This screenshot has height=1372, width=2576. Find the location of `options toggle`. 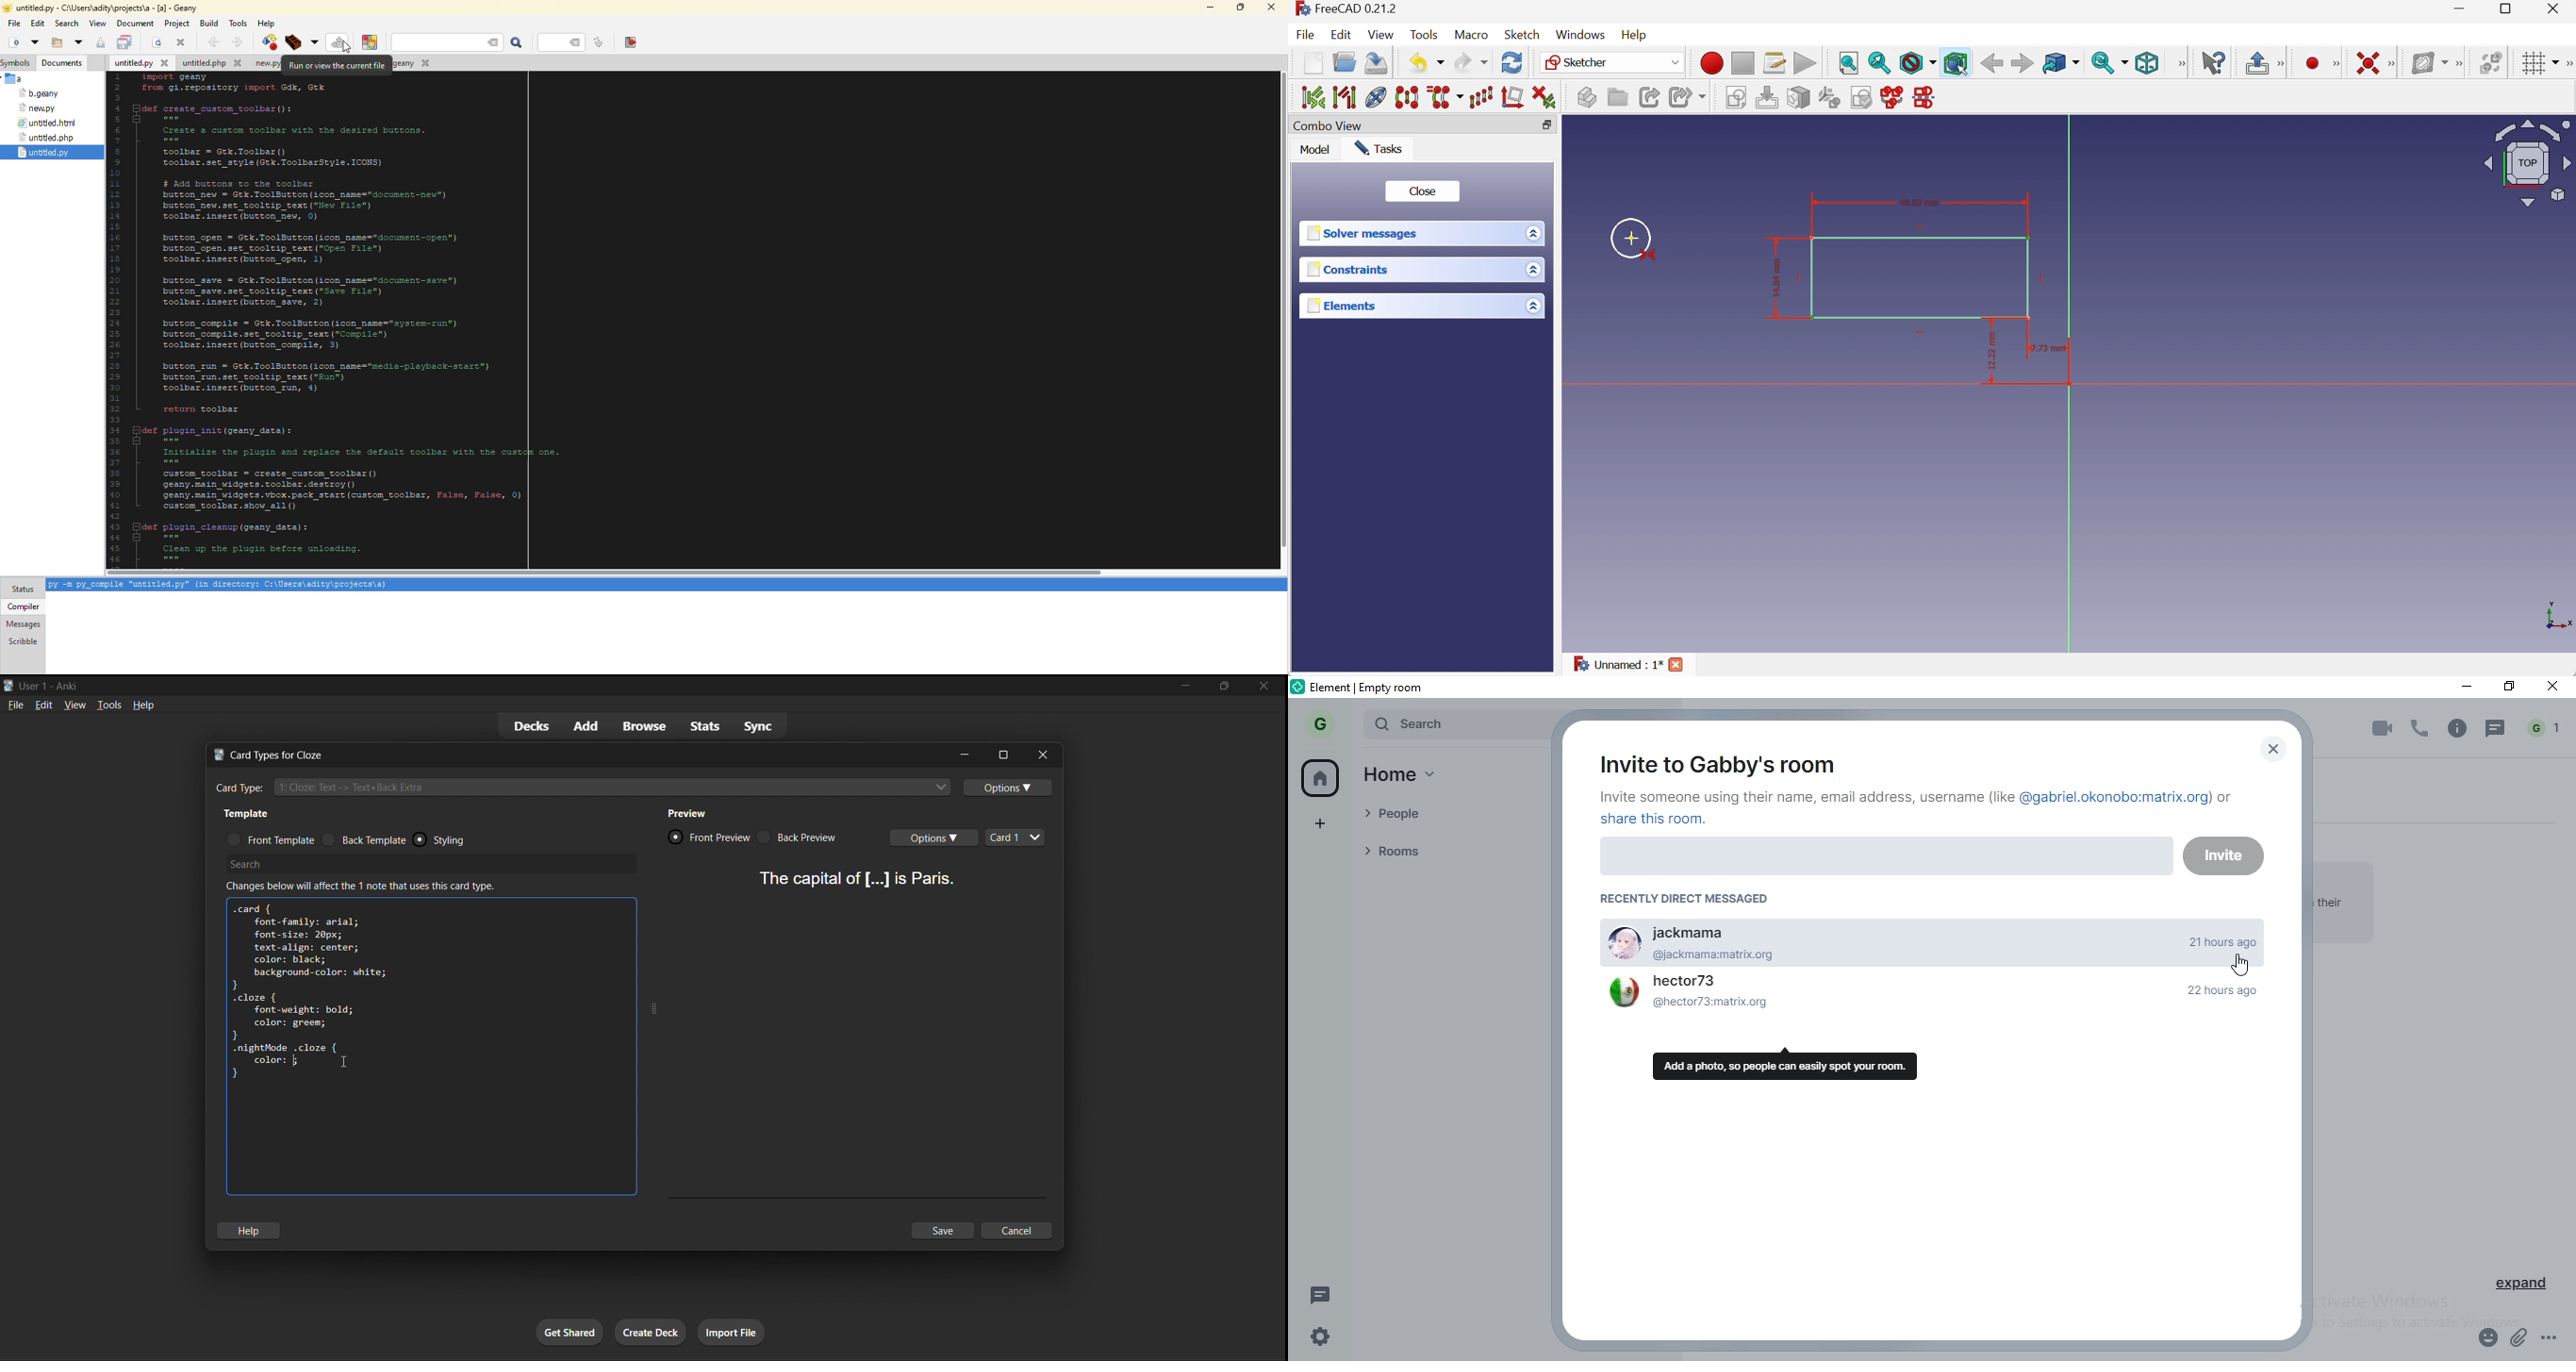

options toggle is located at coordinates (1009, 789).